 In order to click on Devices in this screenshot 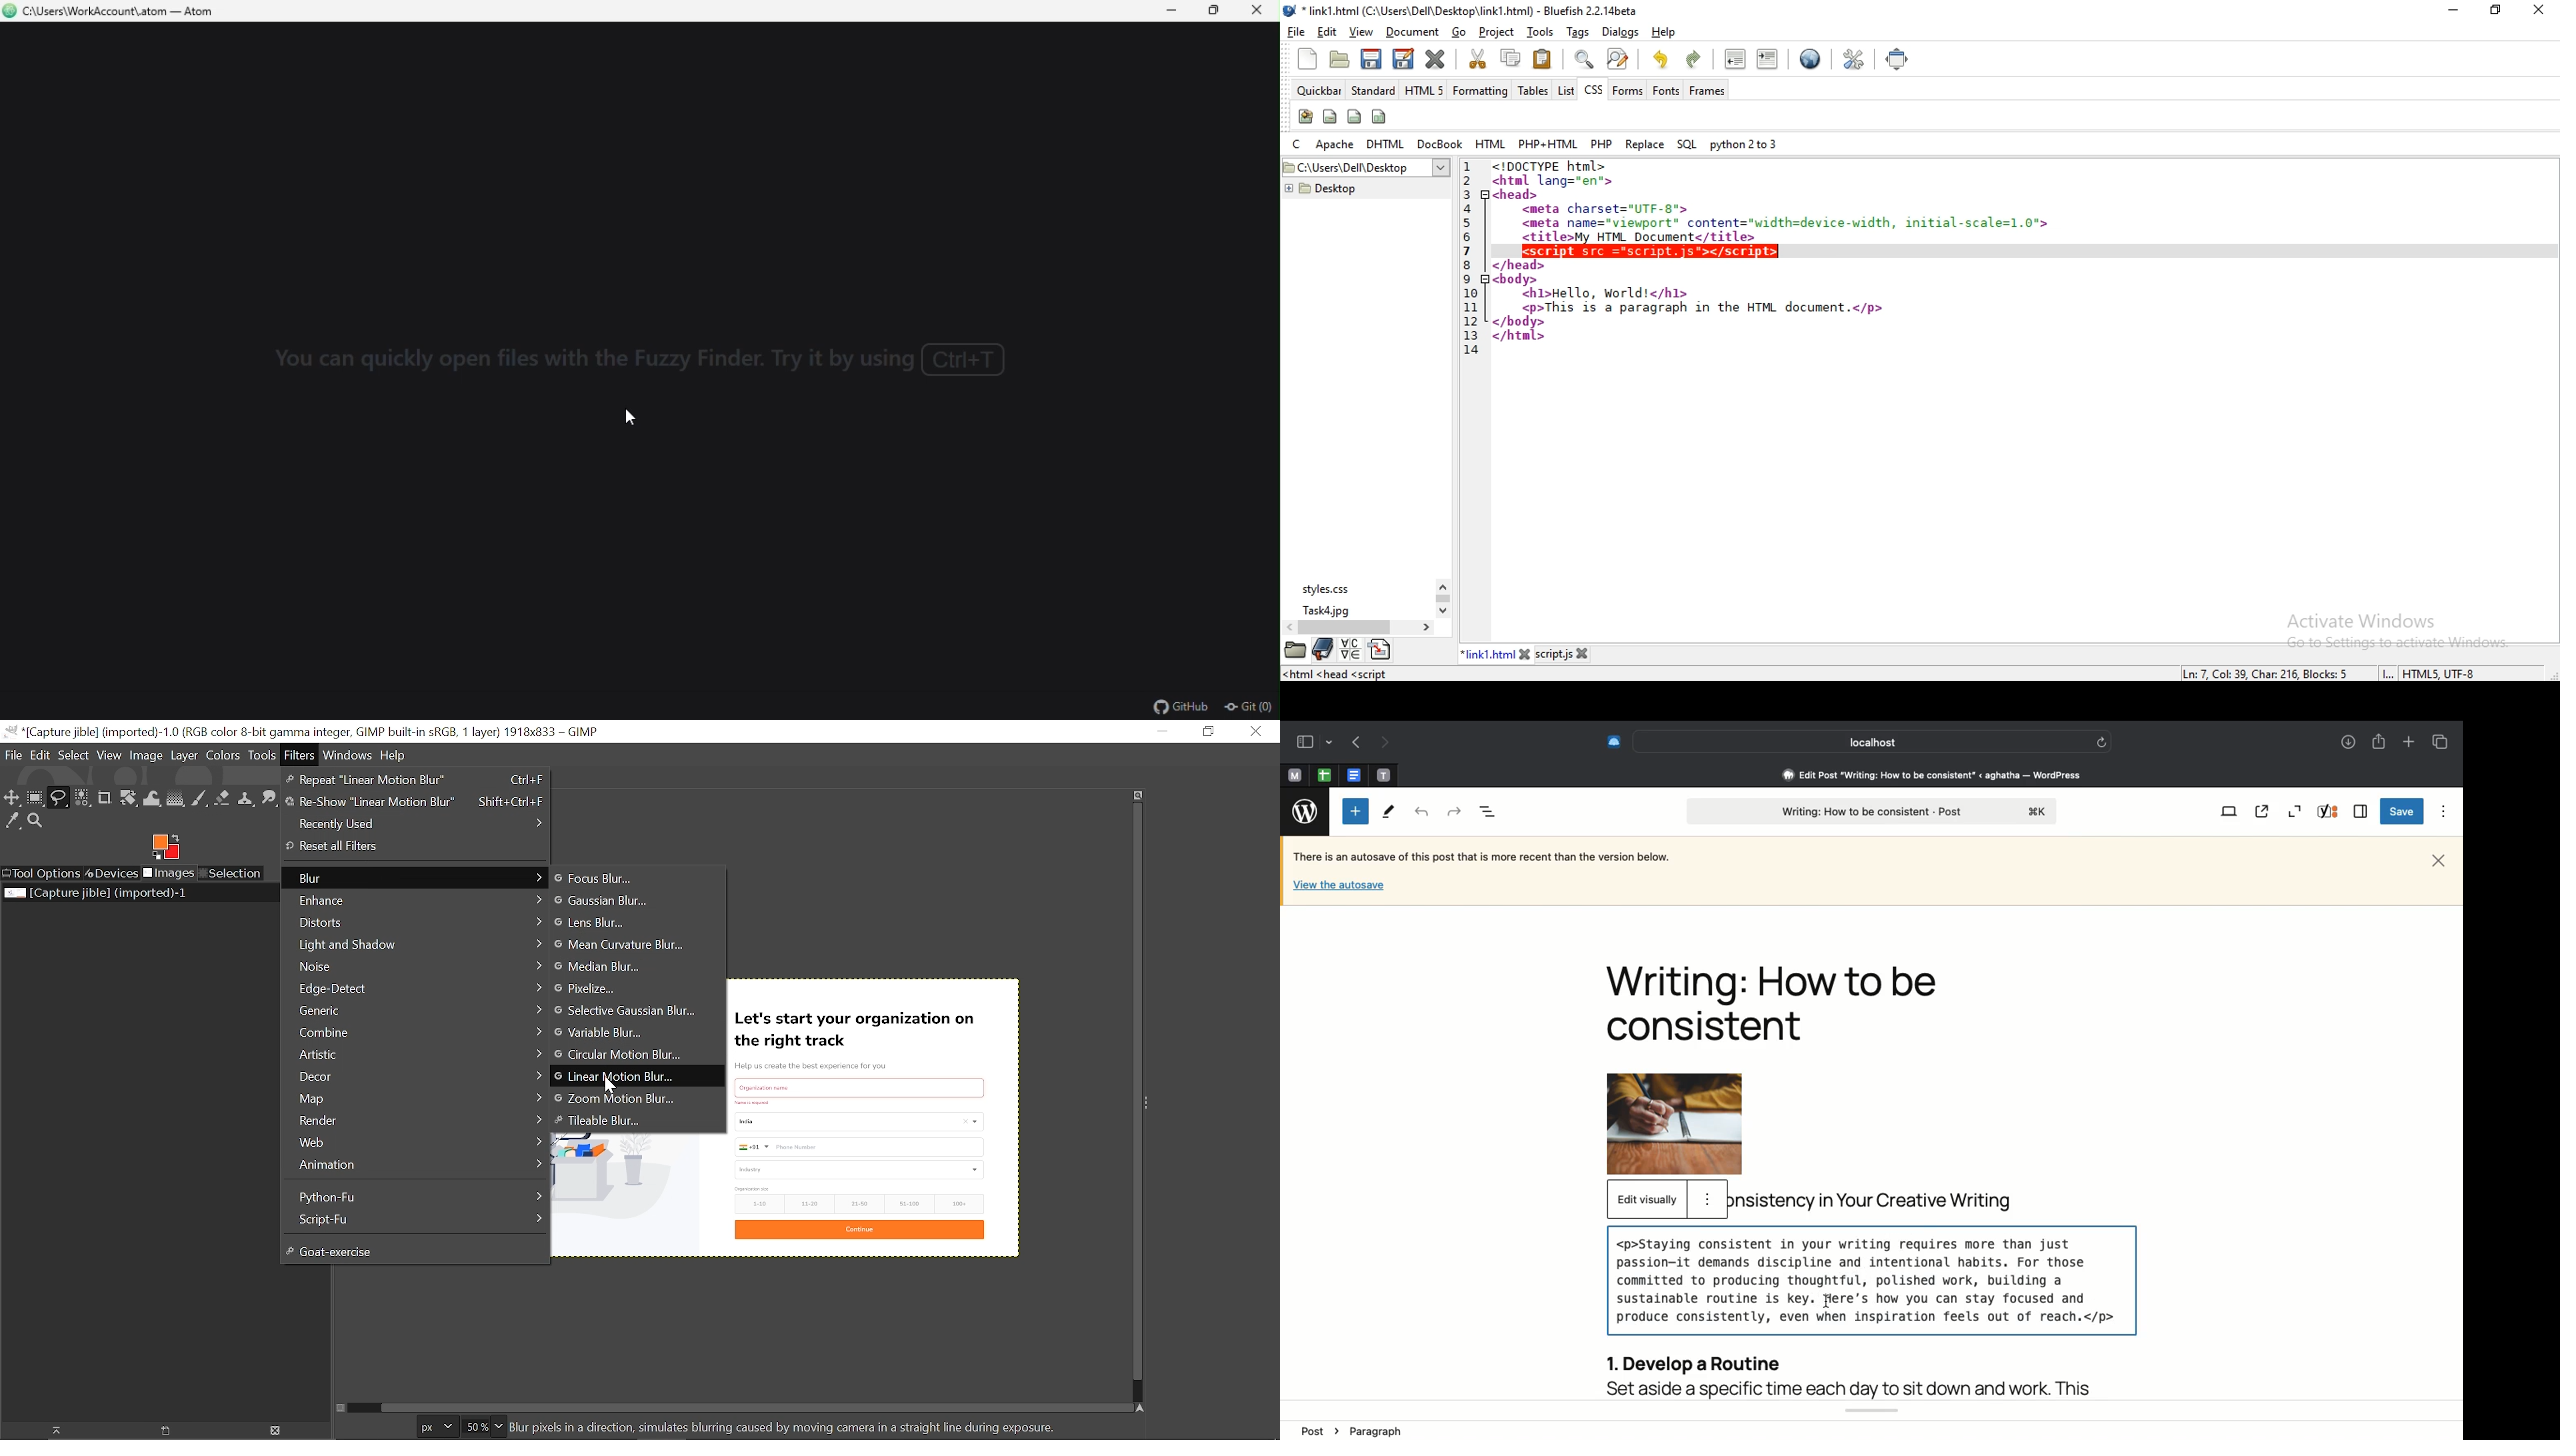, I will do `click(112, 872)`.